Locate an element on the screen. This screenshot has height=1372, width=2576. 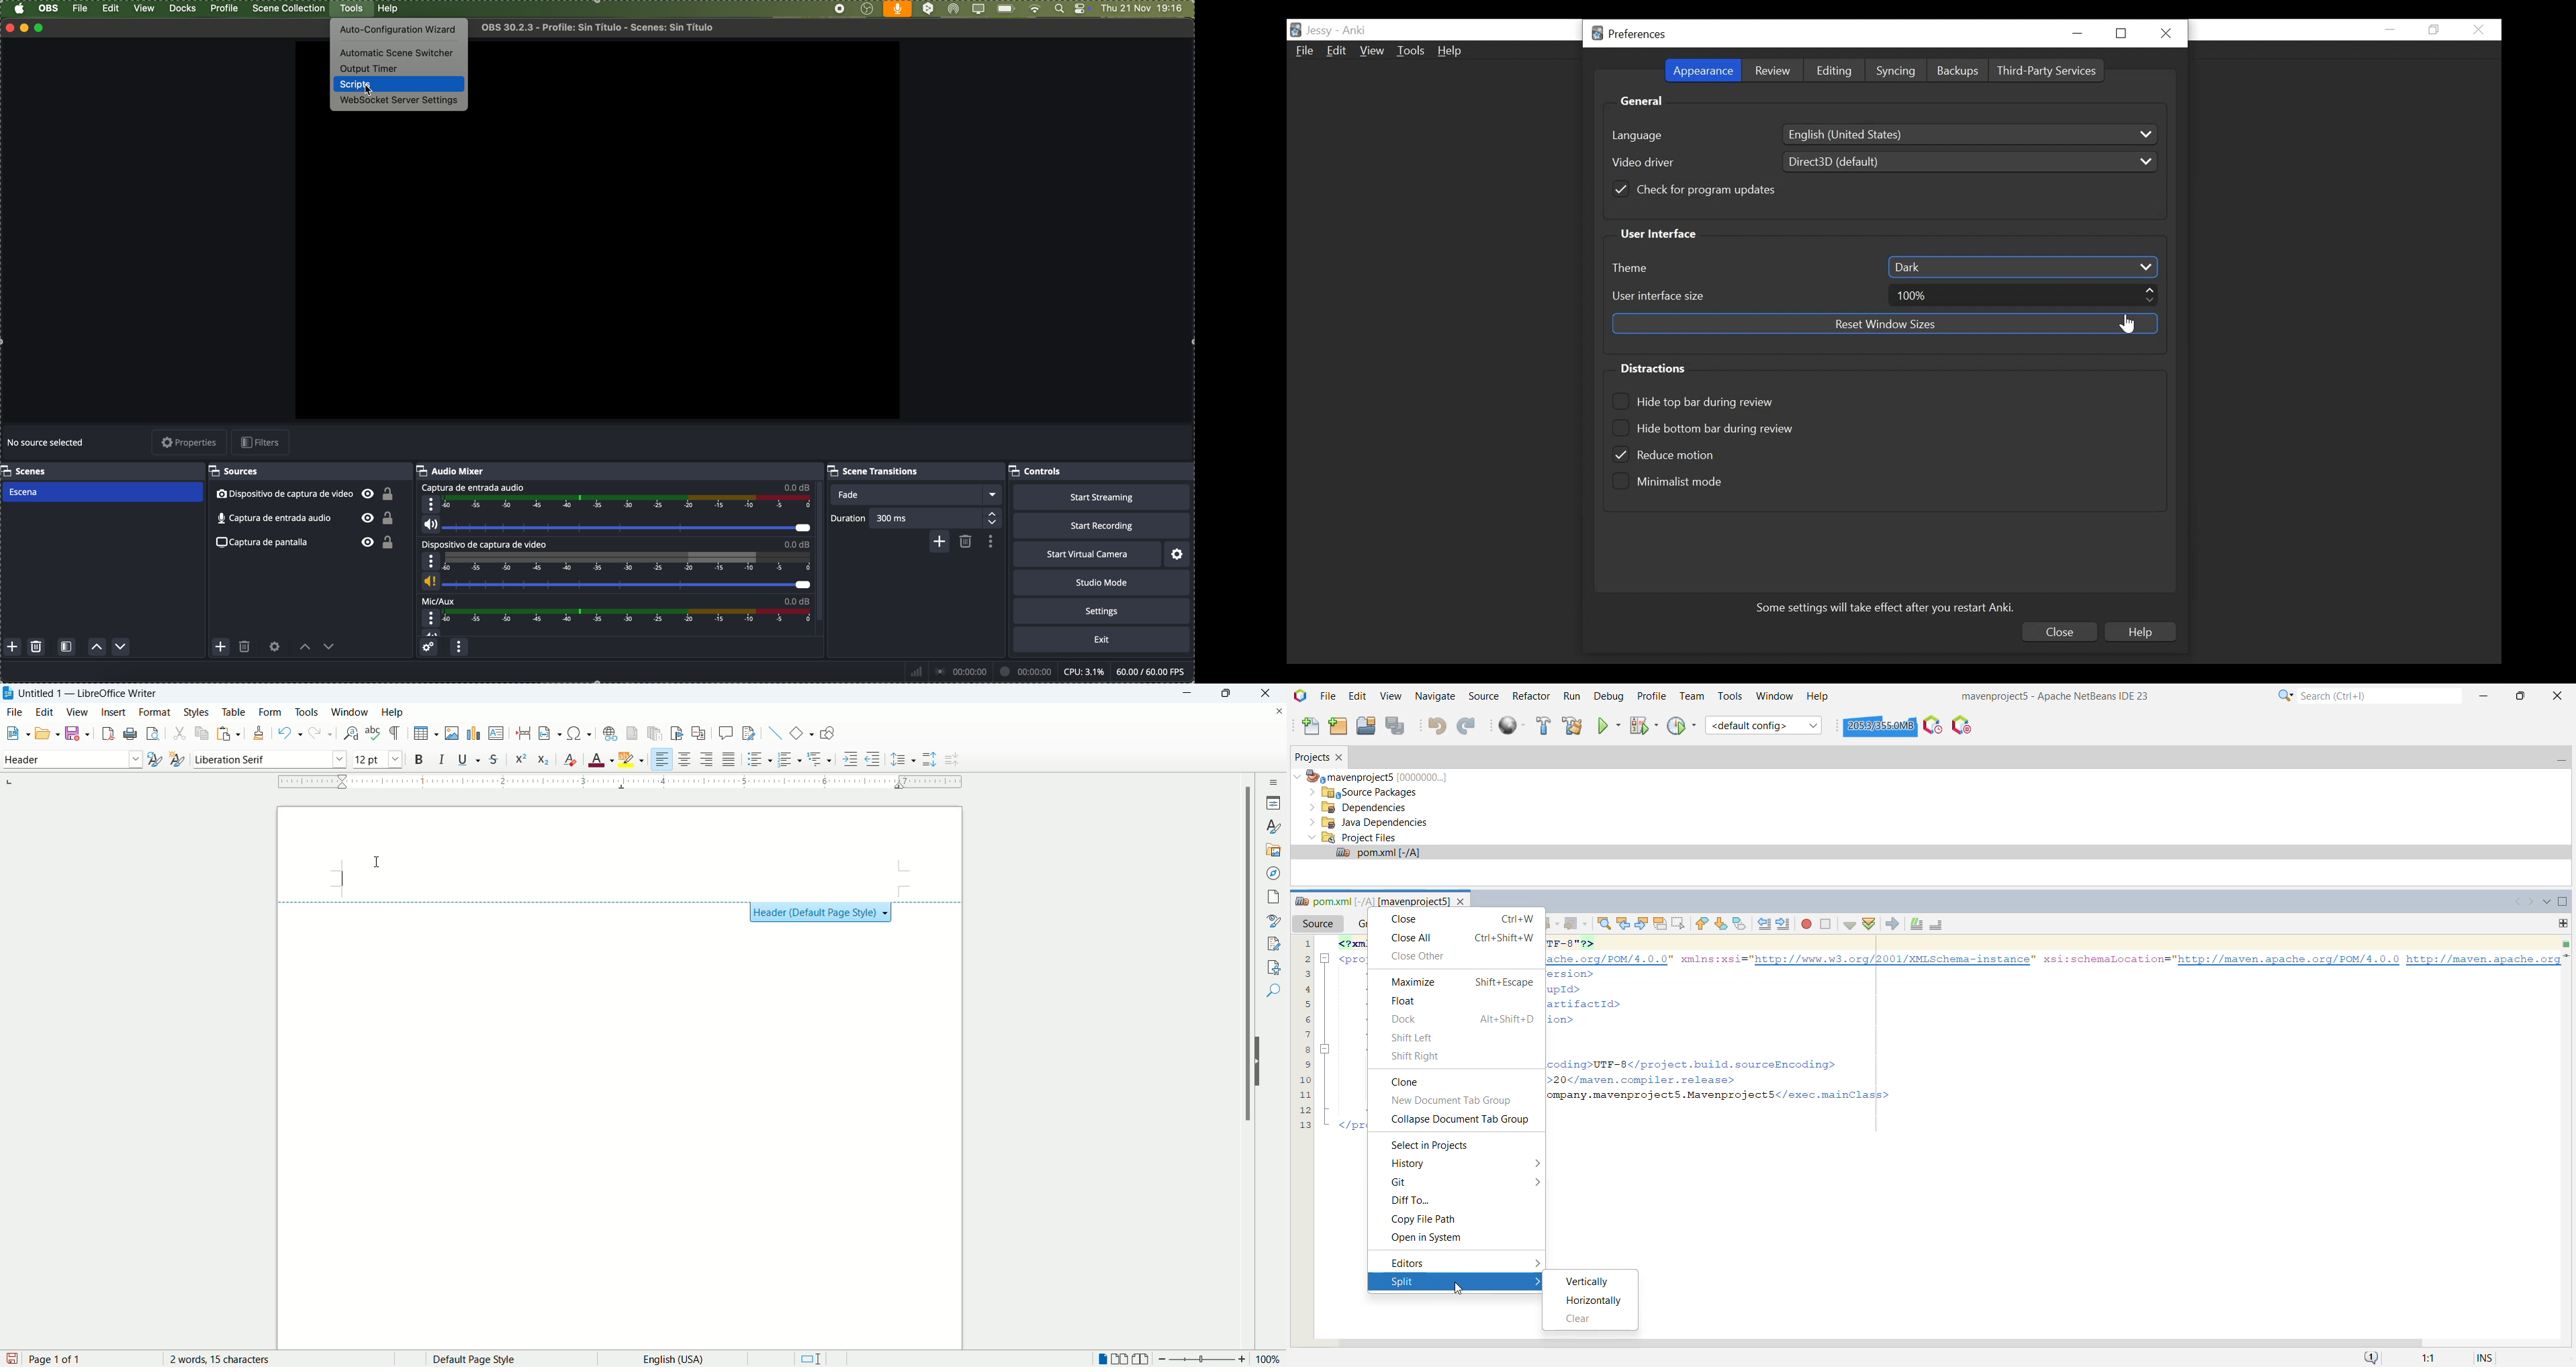
ordered list is located at coordinates (789, 759).